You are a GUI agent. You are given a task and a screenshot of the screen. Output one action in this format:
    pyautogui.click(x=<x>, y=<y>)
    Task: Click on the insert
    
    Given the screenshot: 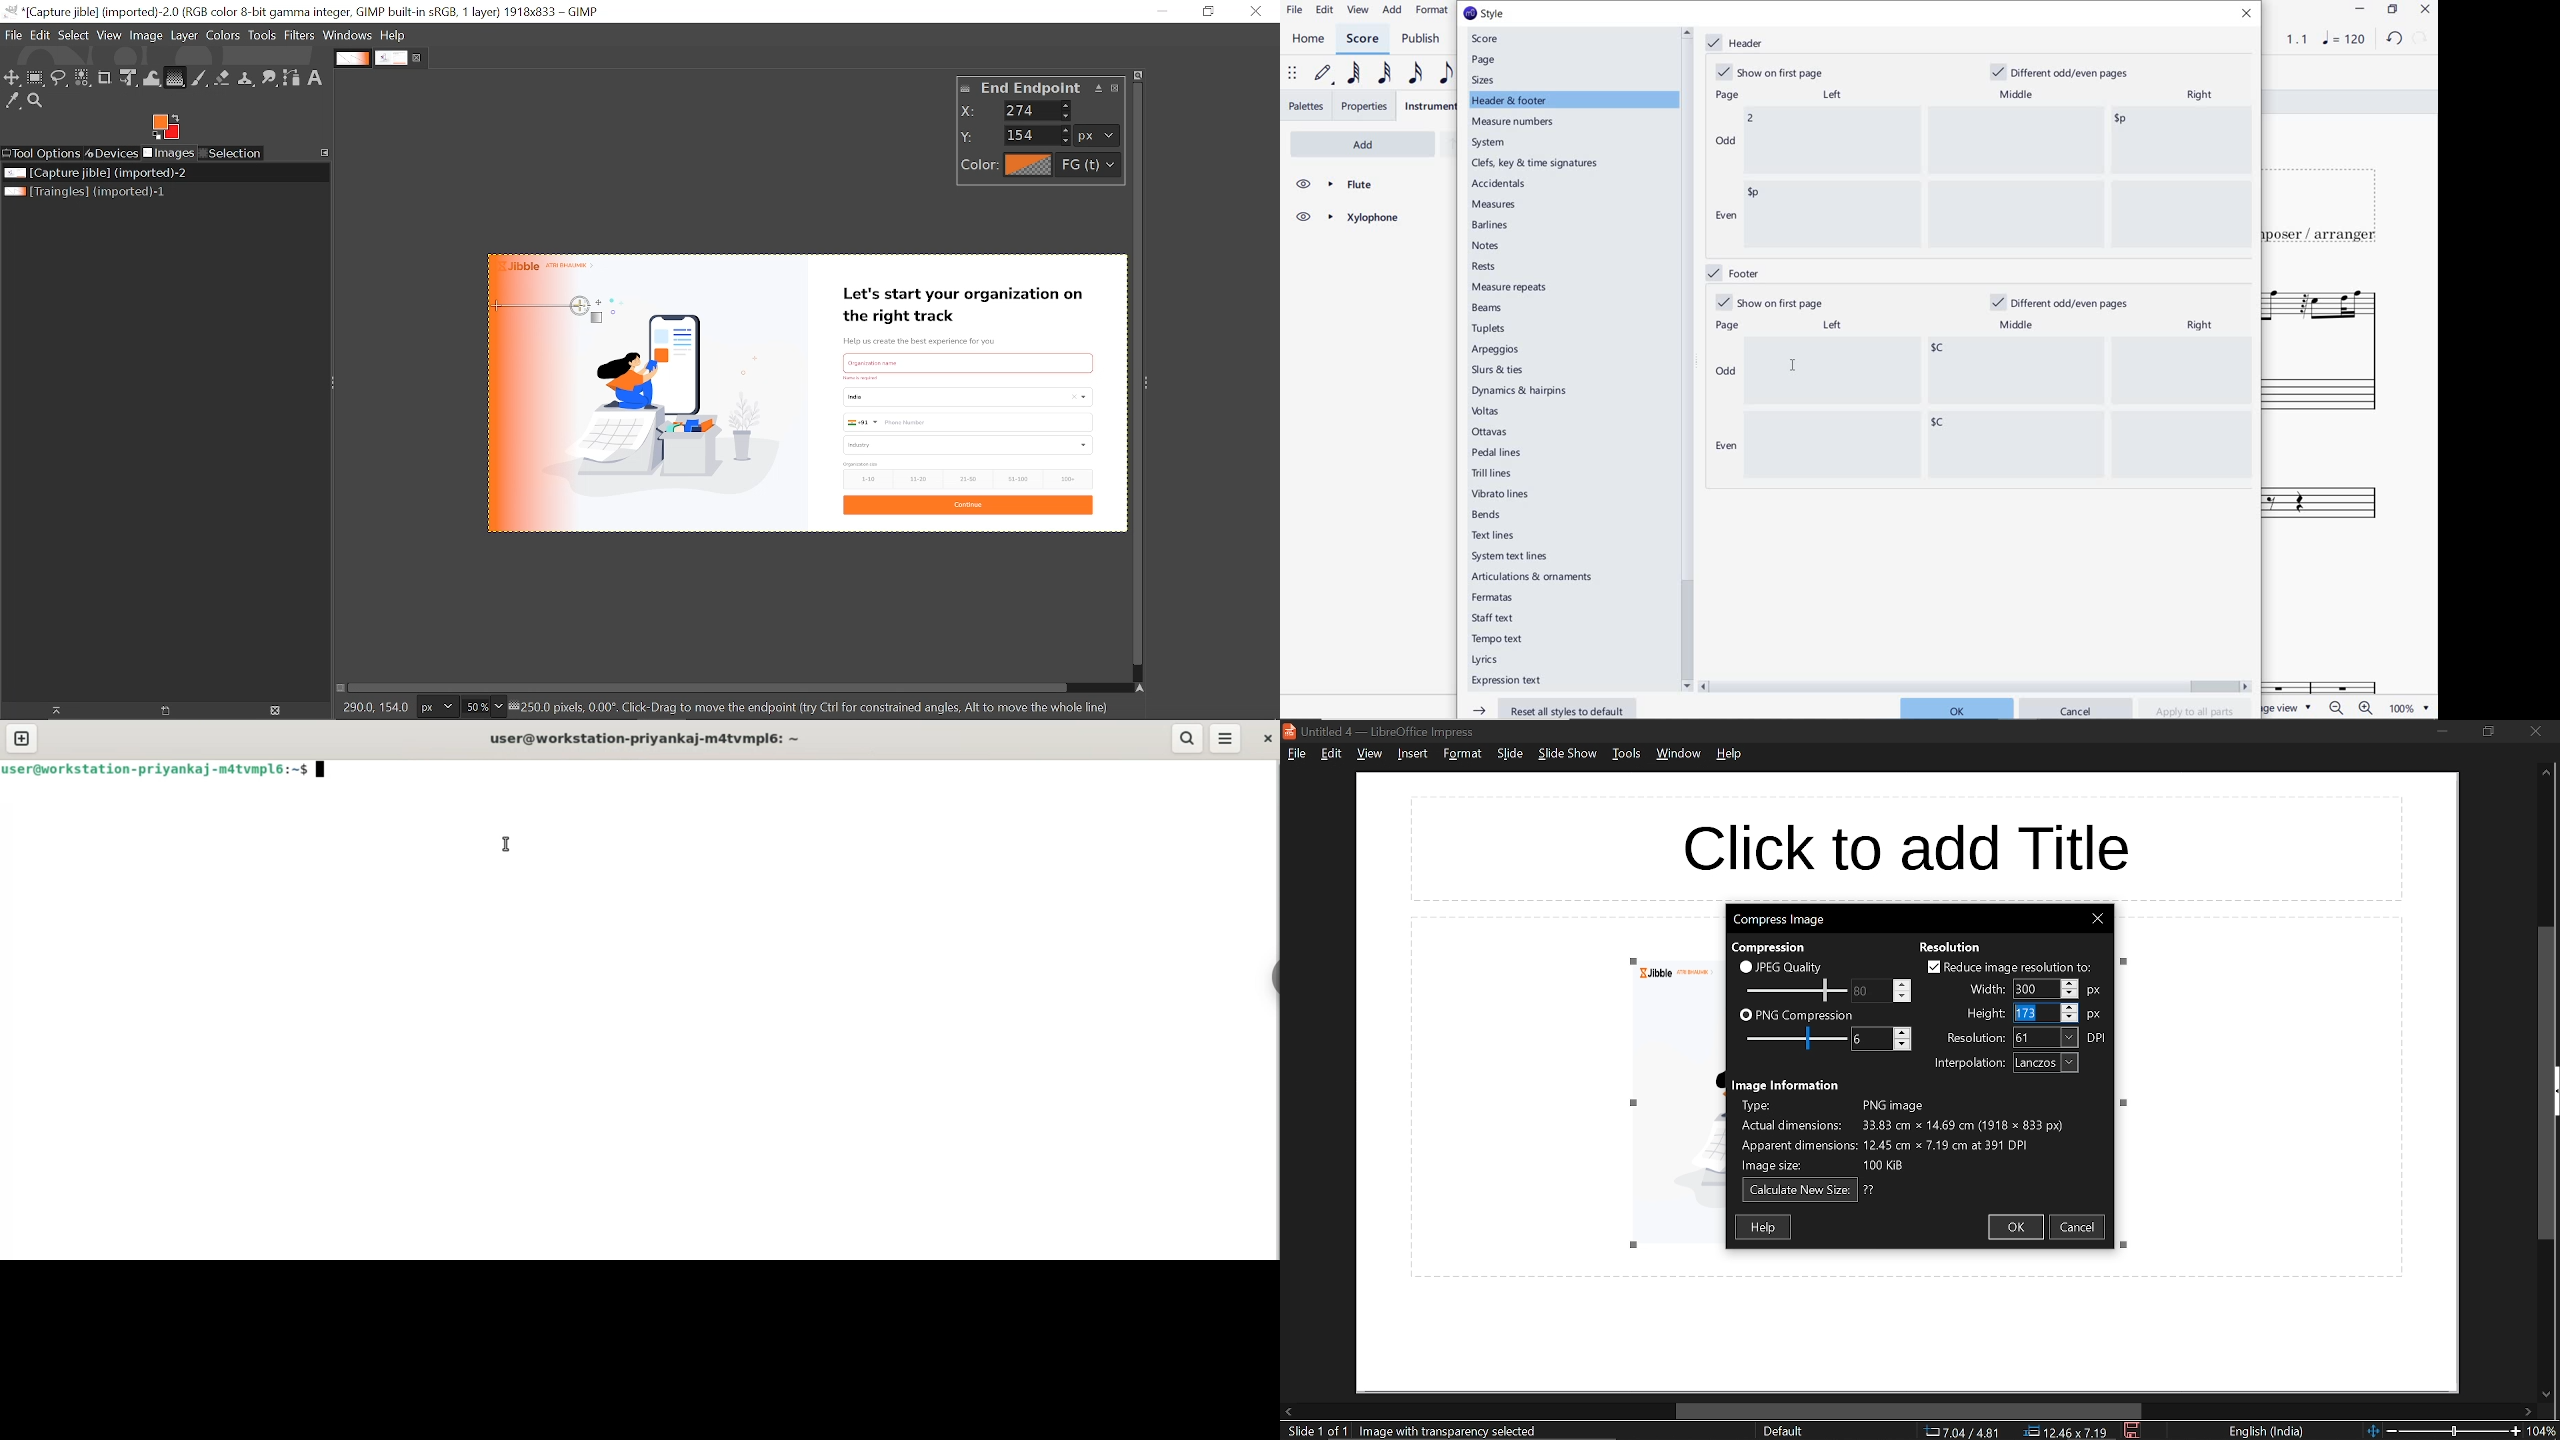 What is the action you would take?
    pyautogui.click(x=1414, y=754)
    